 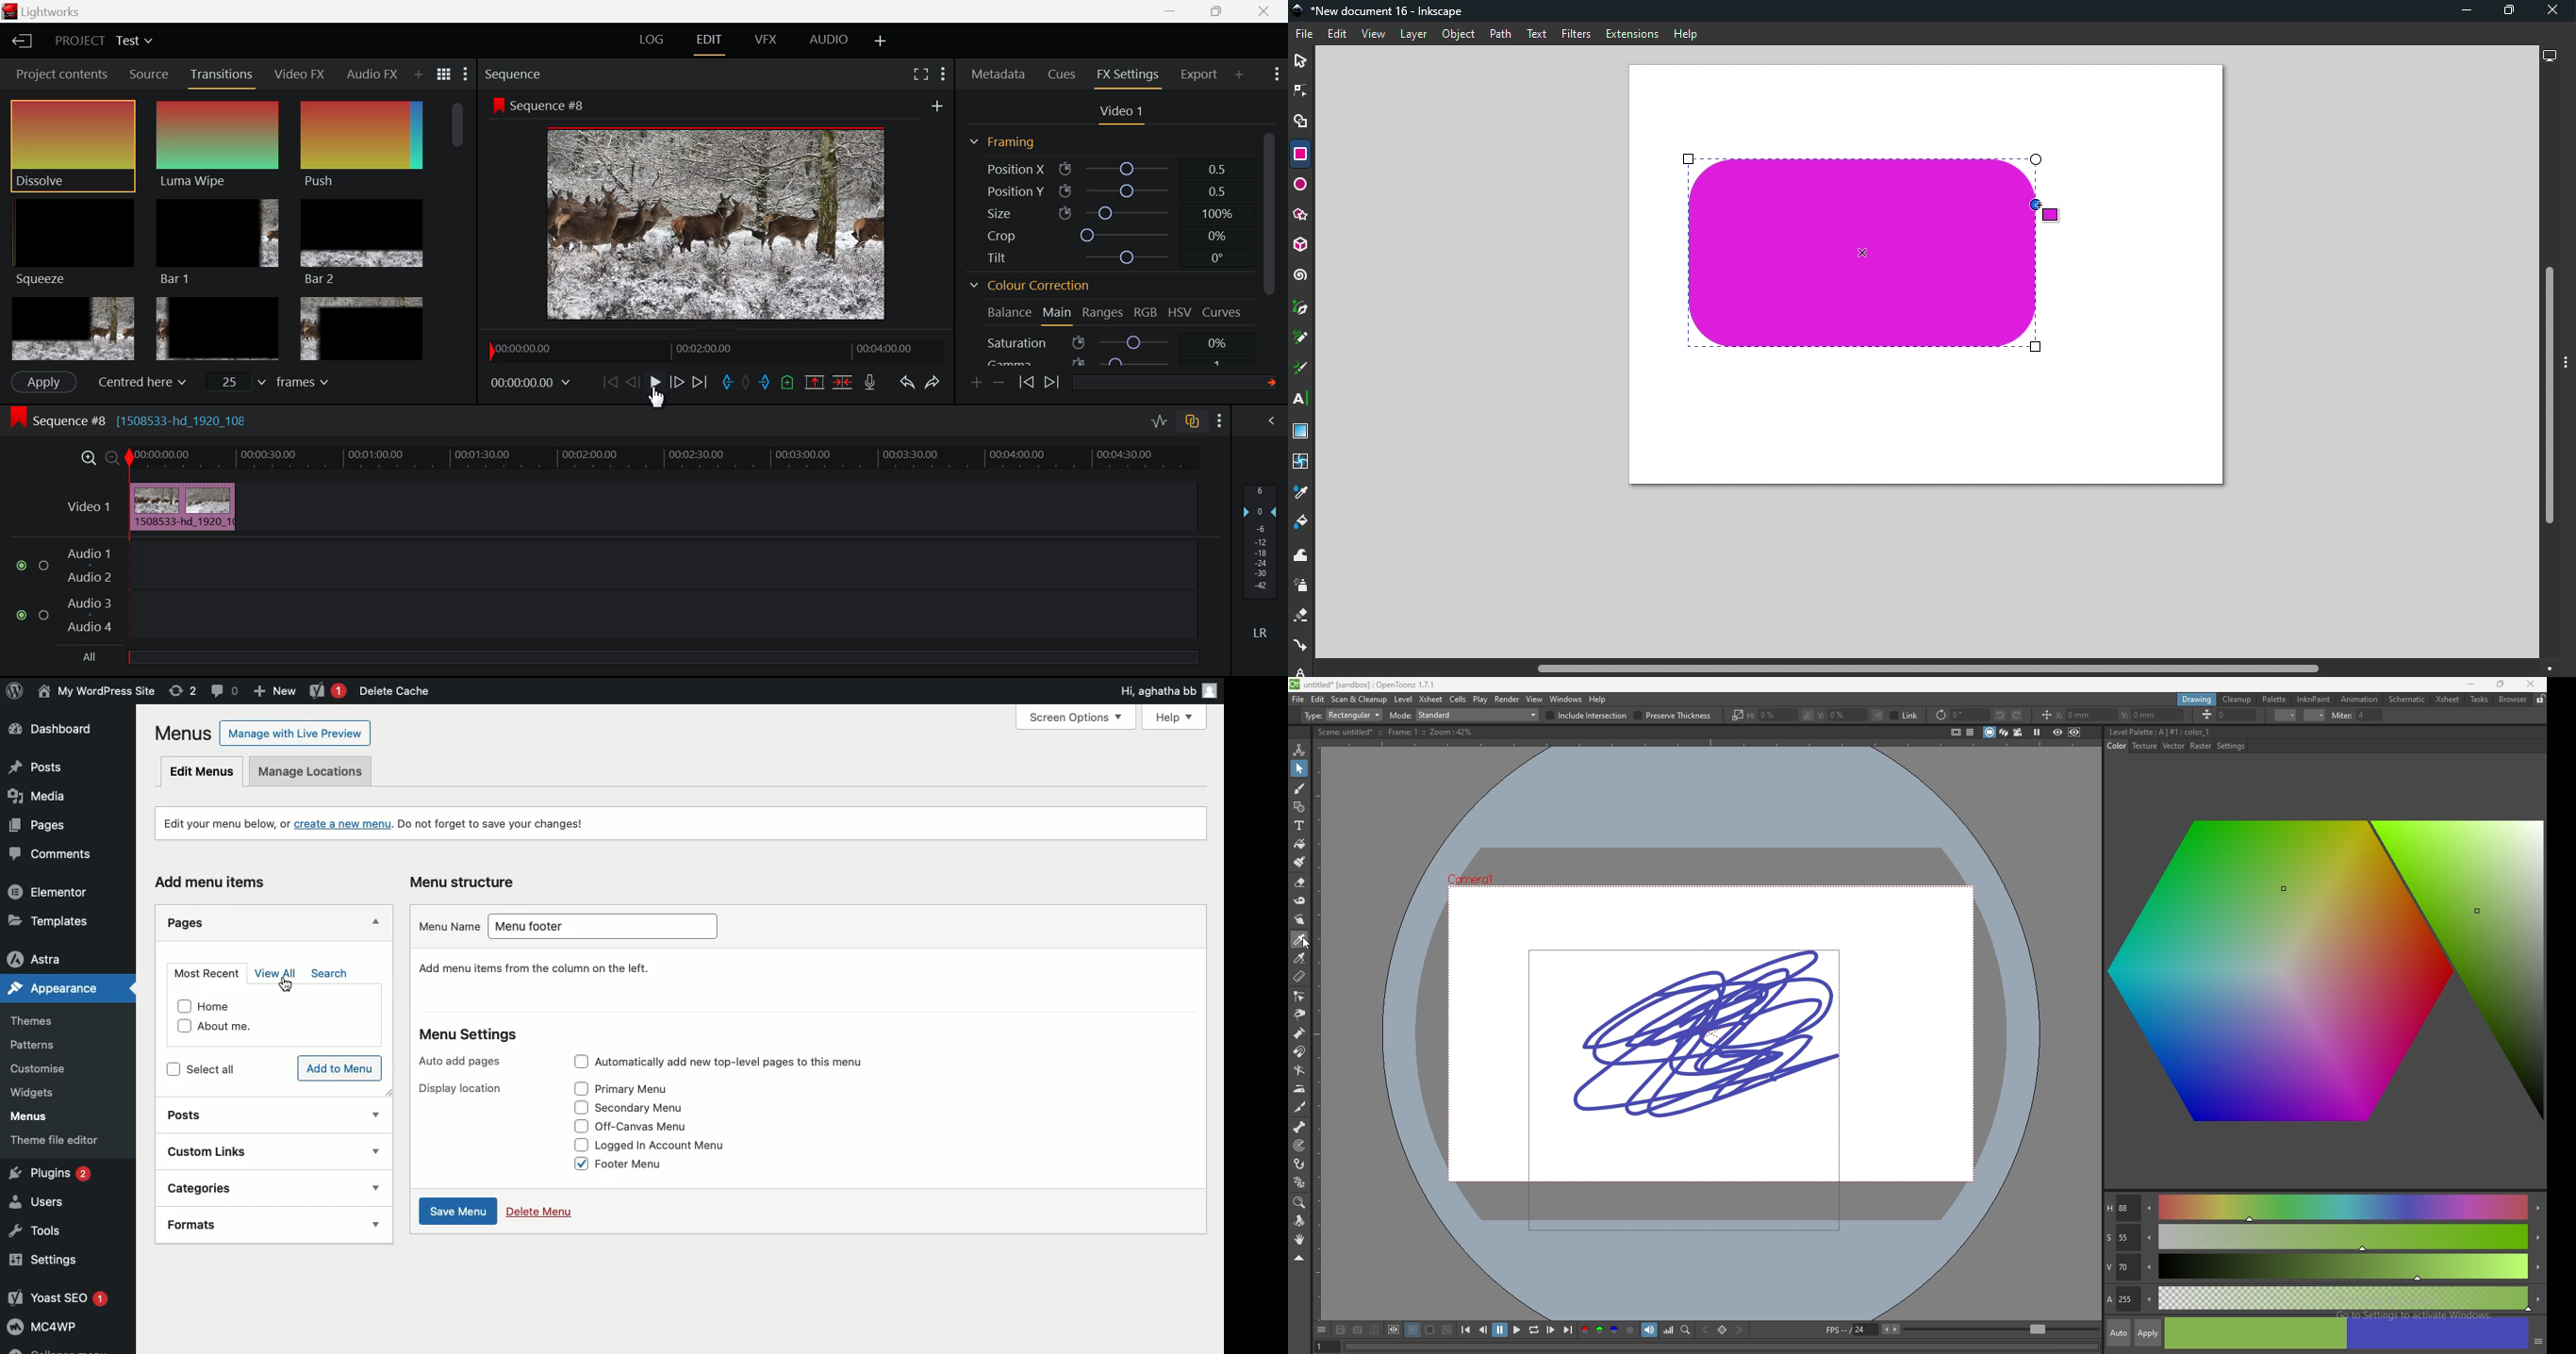 I want to click on Dissolve Effect, so click(x=72, y=146).